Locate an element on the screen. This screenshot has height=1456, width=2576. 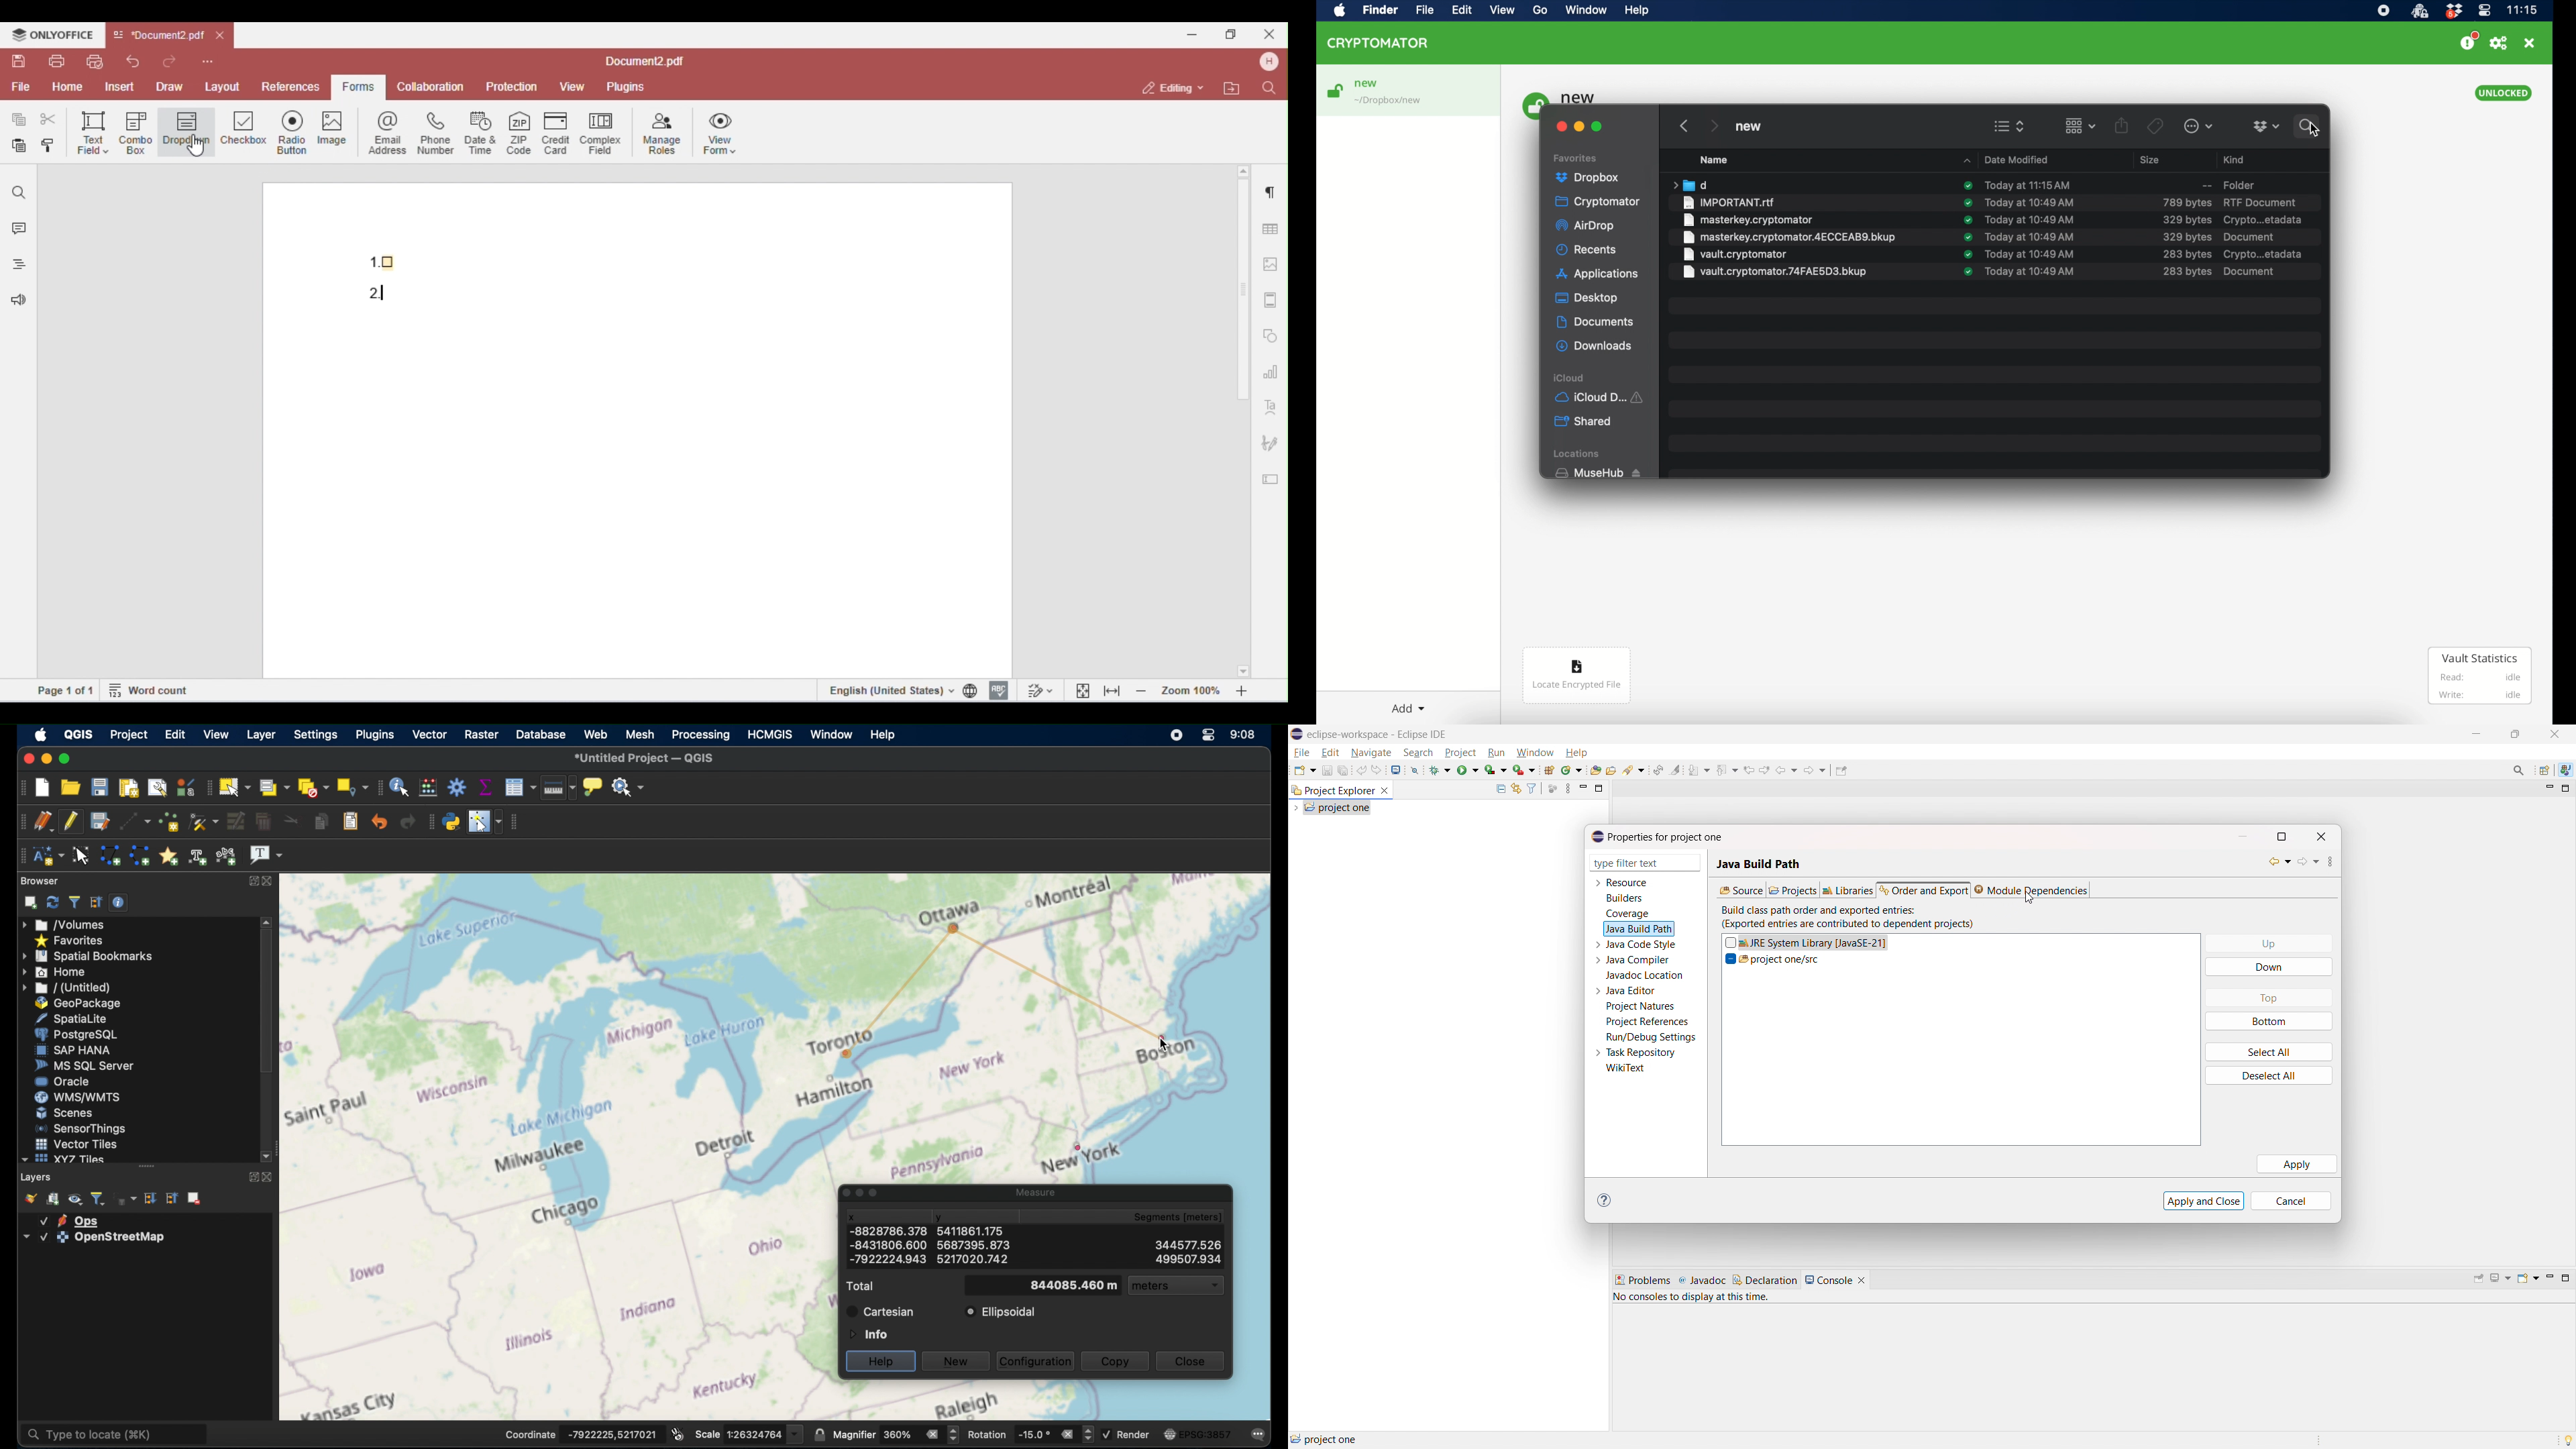
toggle ant mark occurances is located at coordinates (1676, 769).